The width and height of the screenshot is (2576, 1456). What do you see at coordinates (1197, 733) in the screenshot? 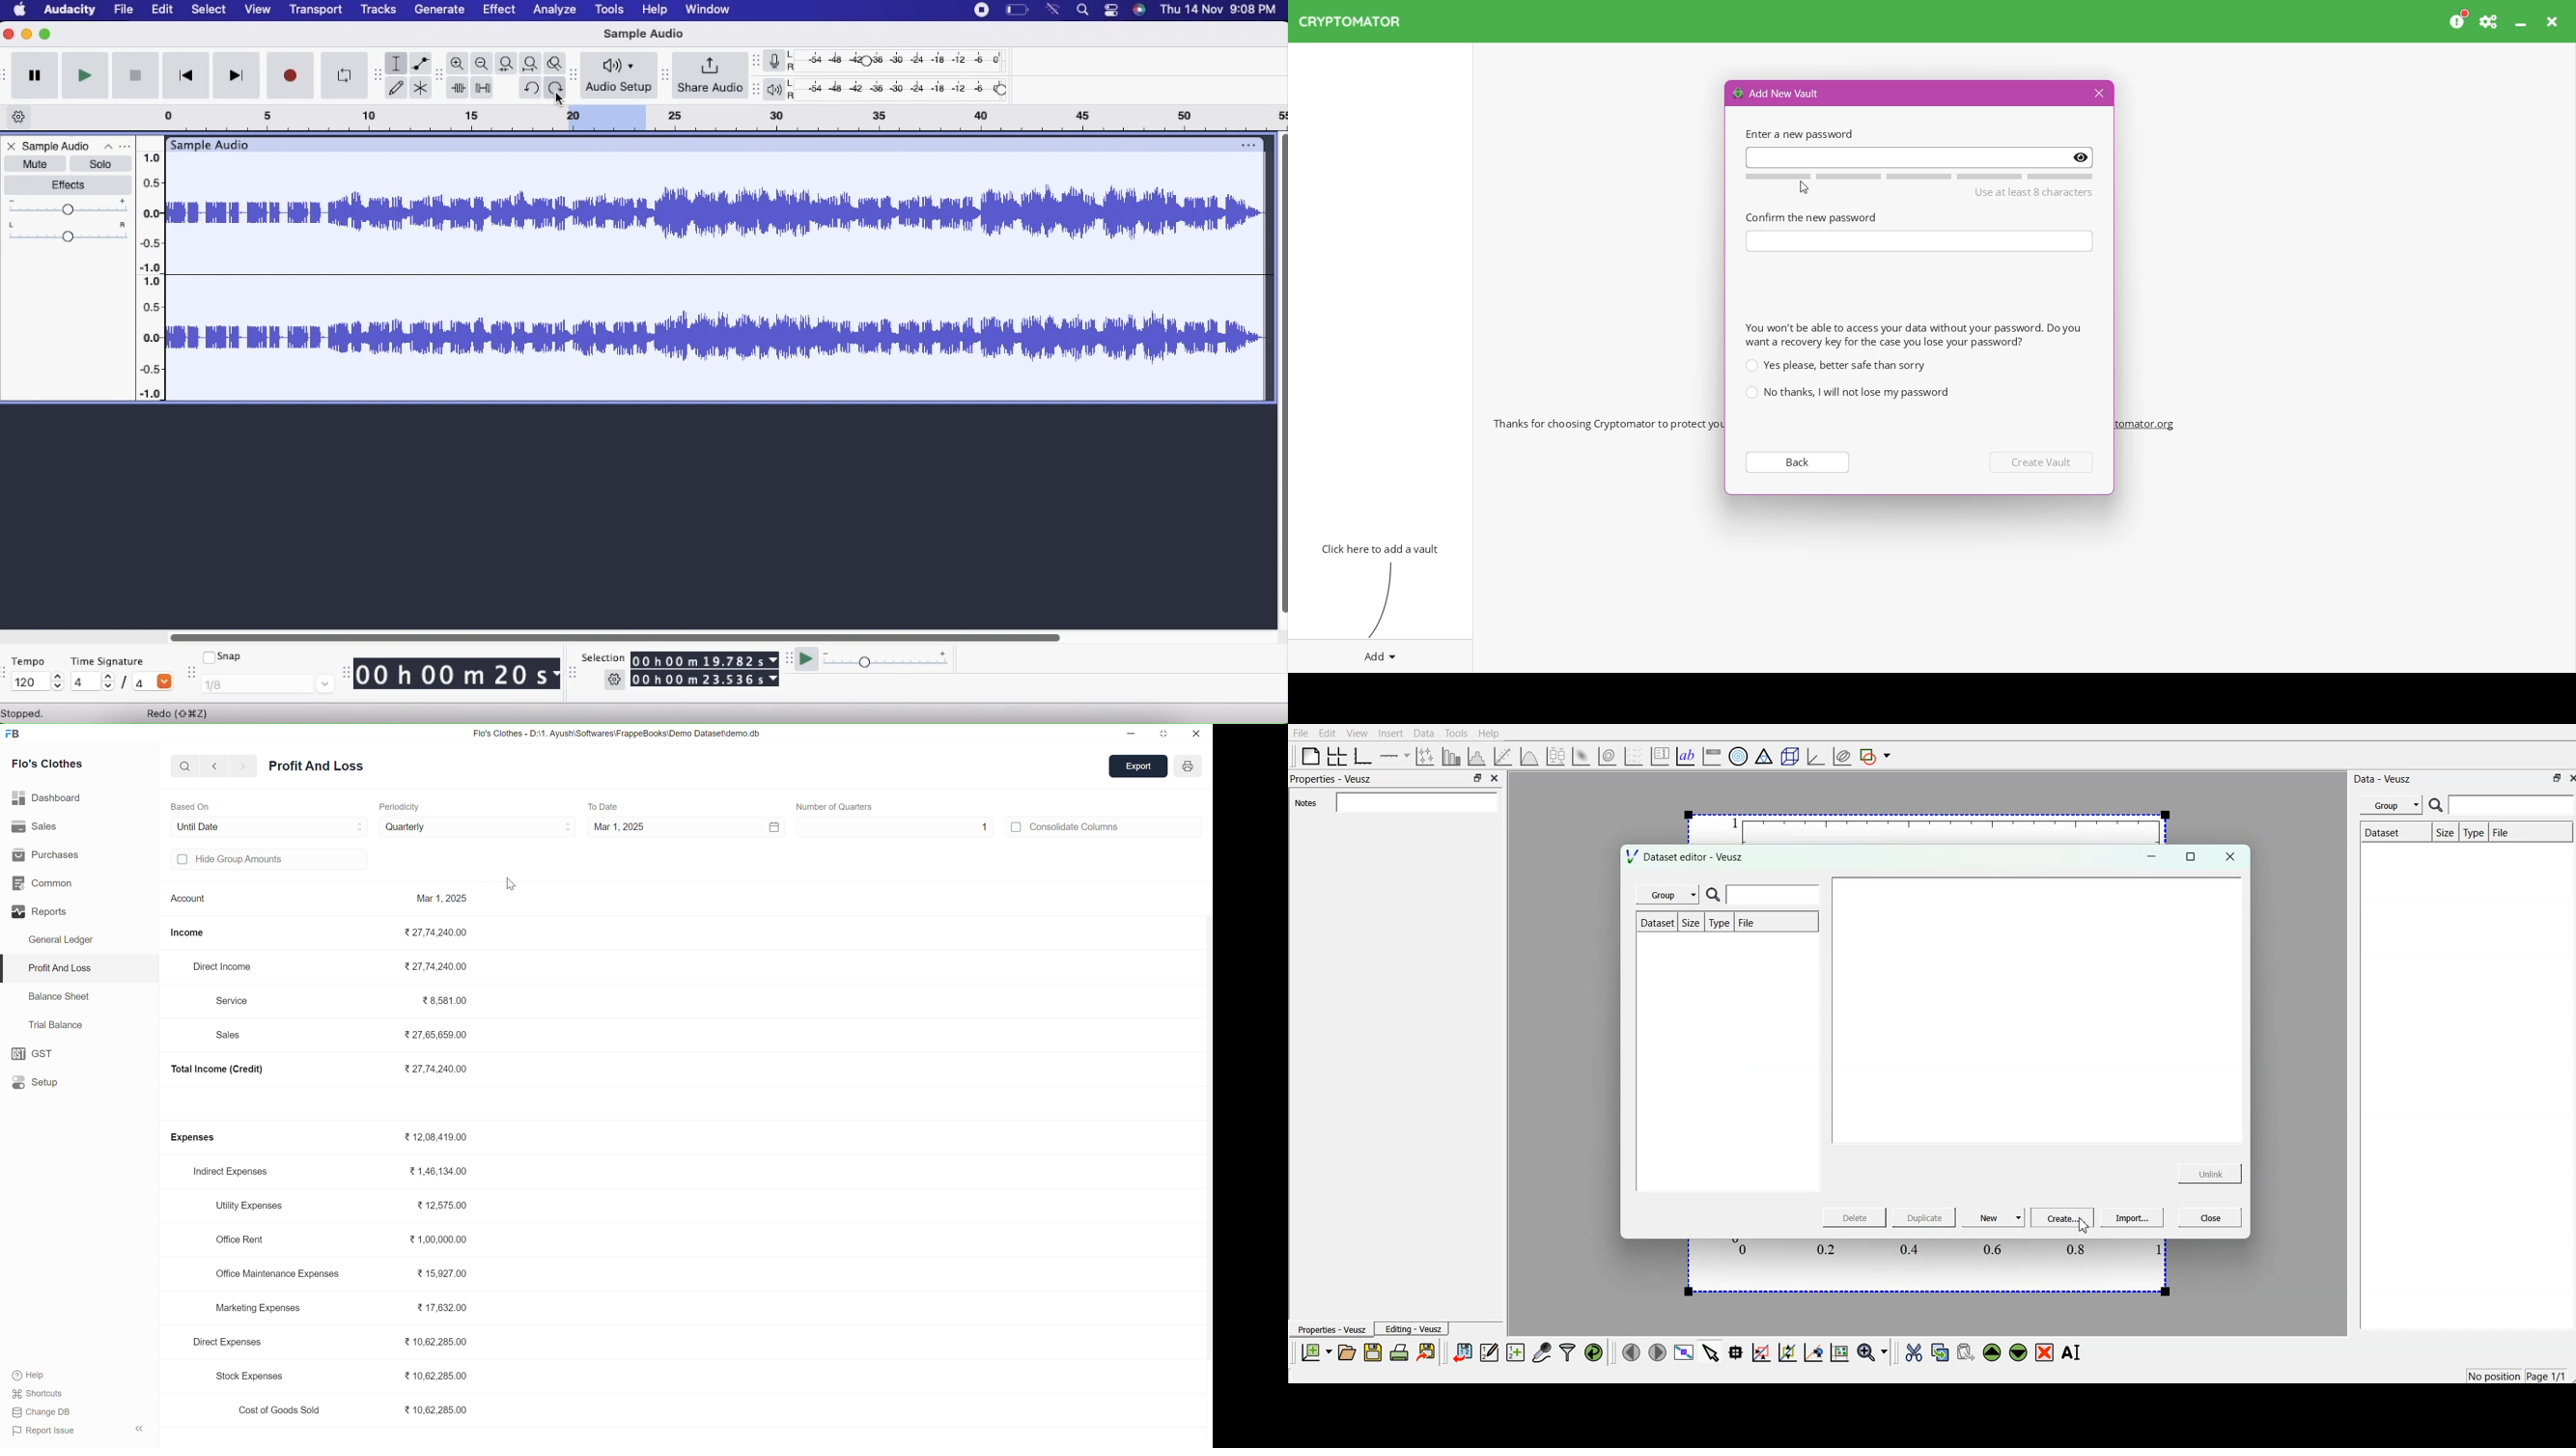
I see `close` at bounding box center [1197, 733].